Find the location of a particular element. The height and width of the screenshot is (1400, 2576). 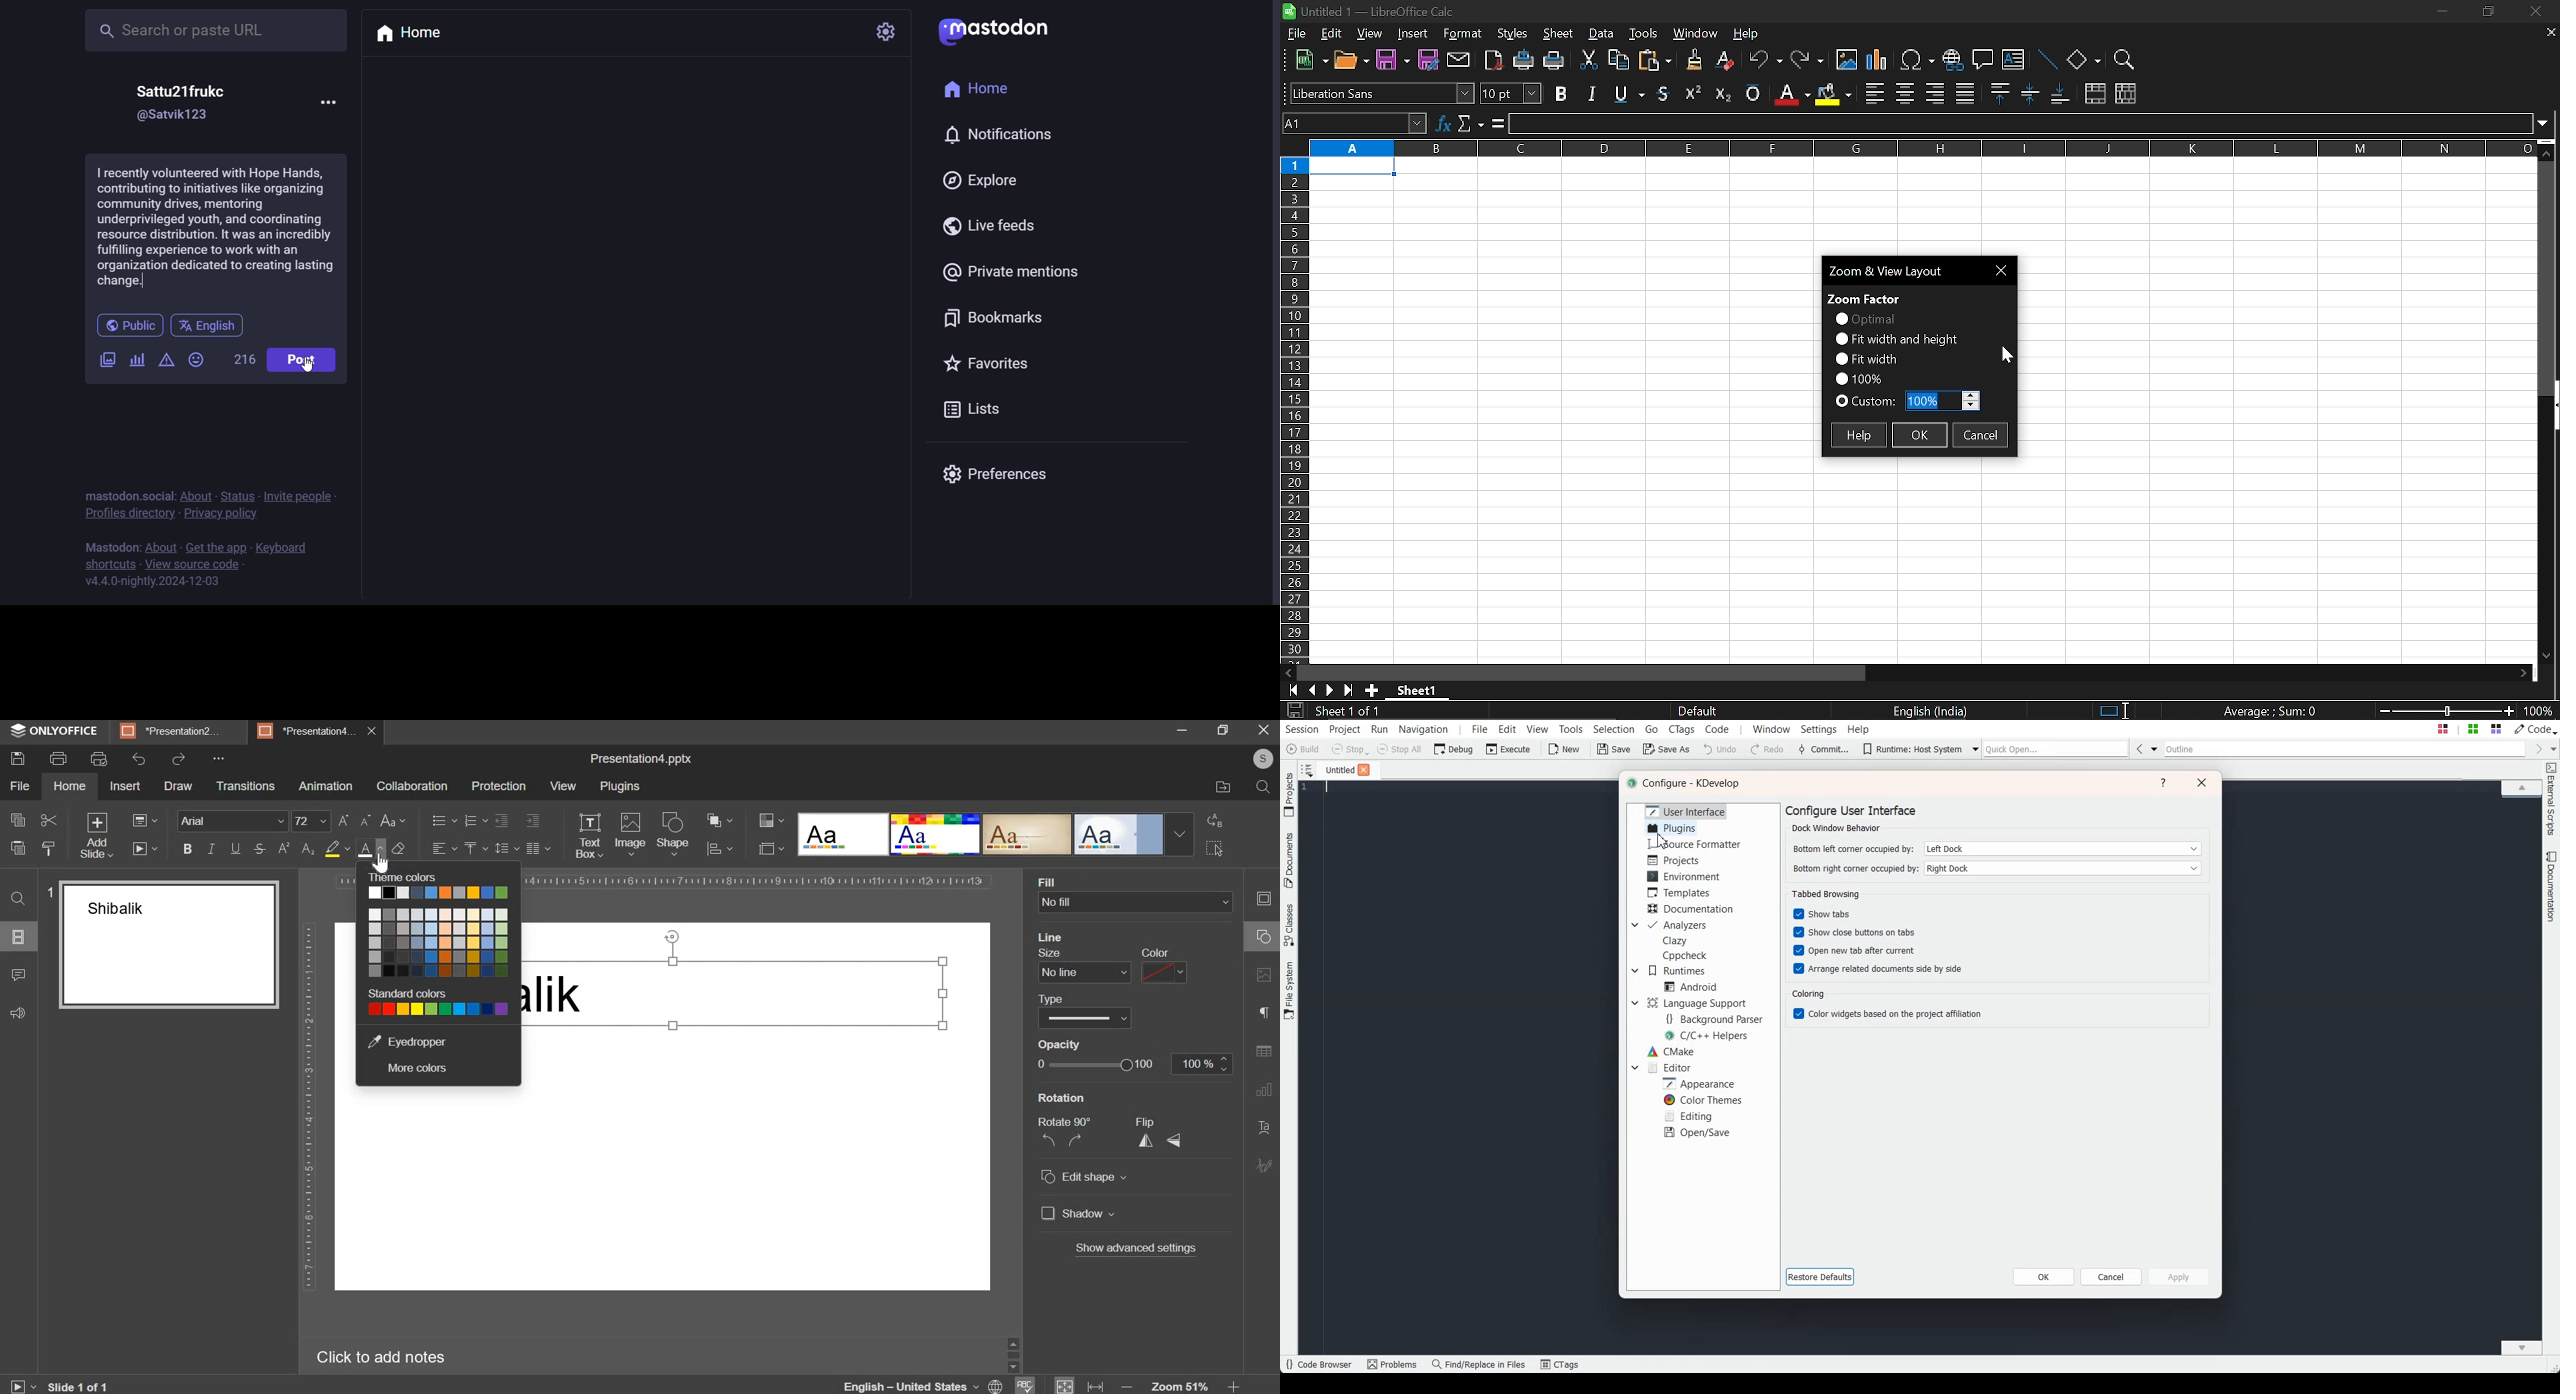

change case is located at coordinates (394, 820).